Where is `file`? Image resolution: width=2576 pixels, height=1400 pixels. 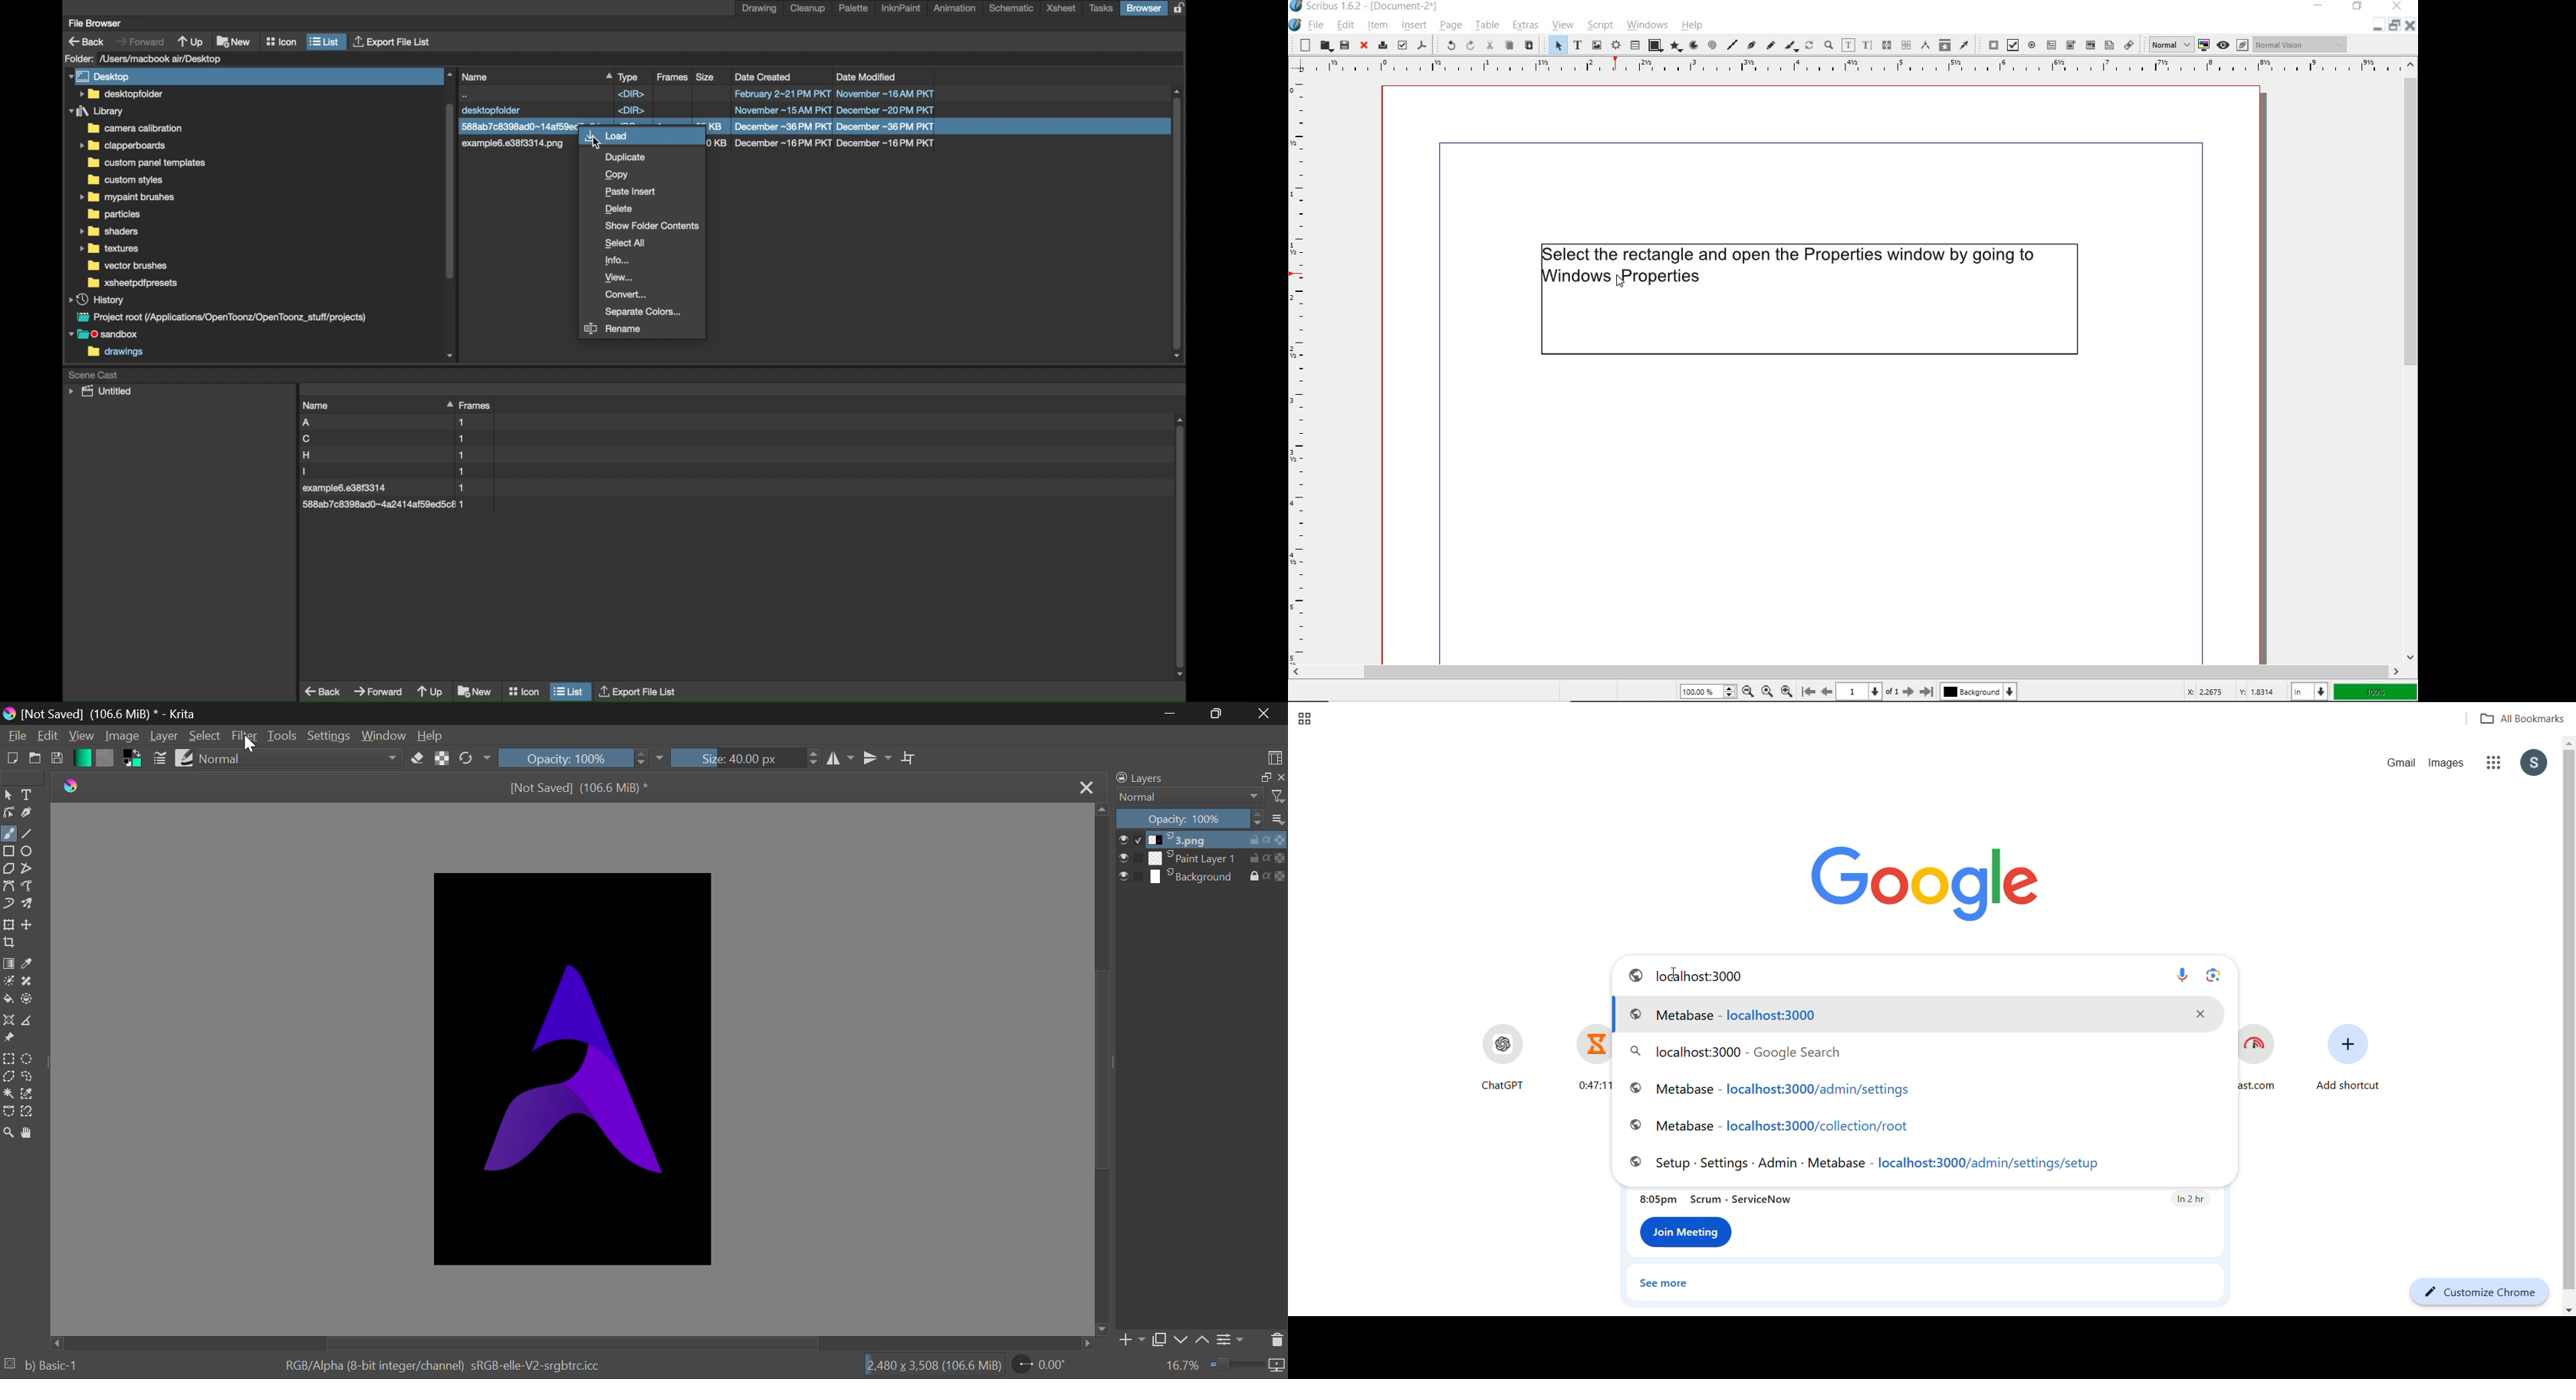
file is located at coordinates (383, 455).